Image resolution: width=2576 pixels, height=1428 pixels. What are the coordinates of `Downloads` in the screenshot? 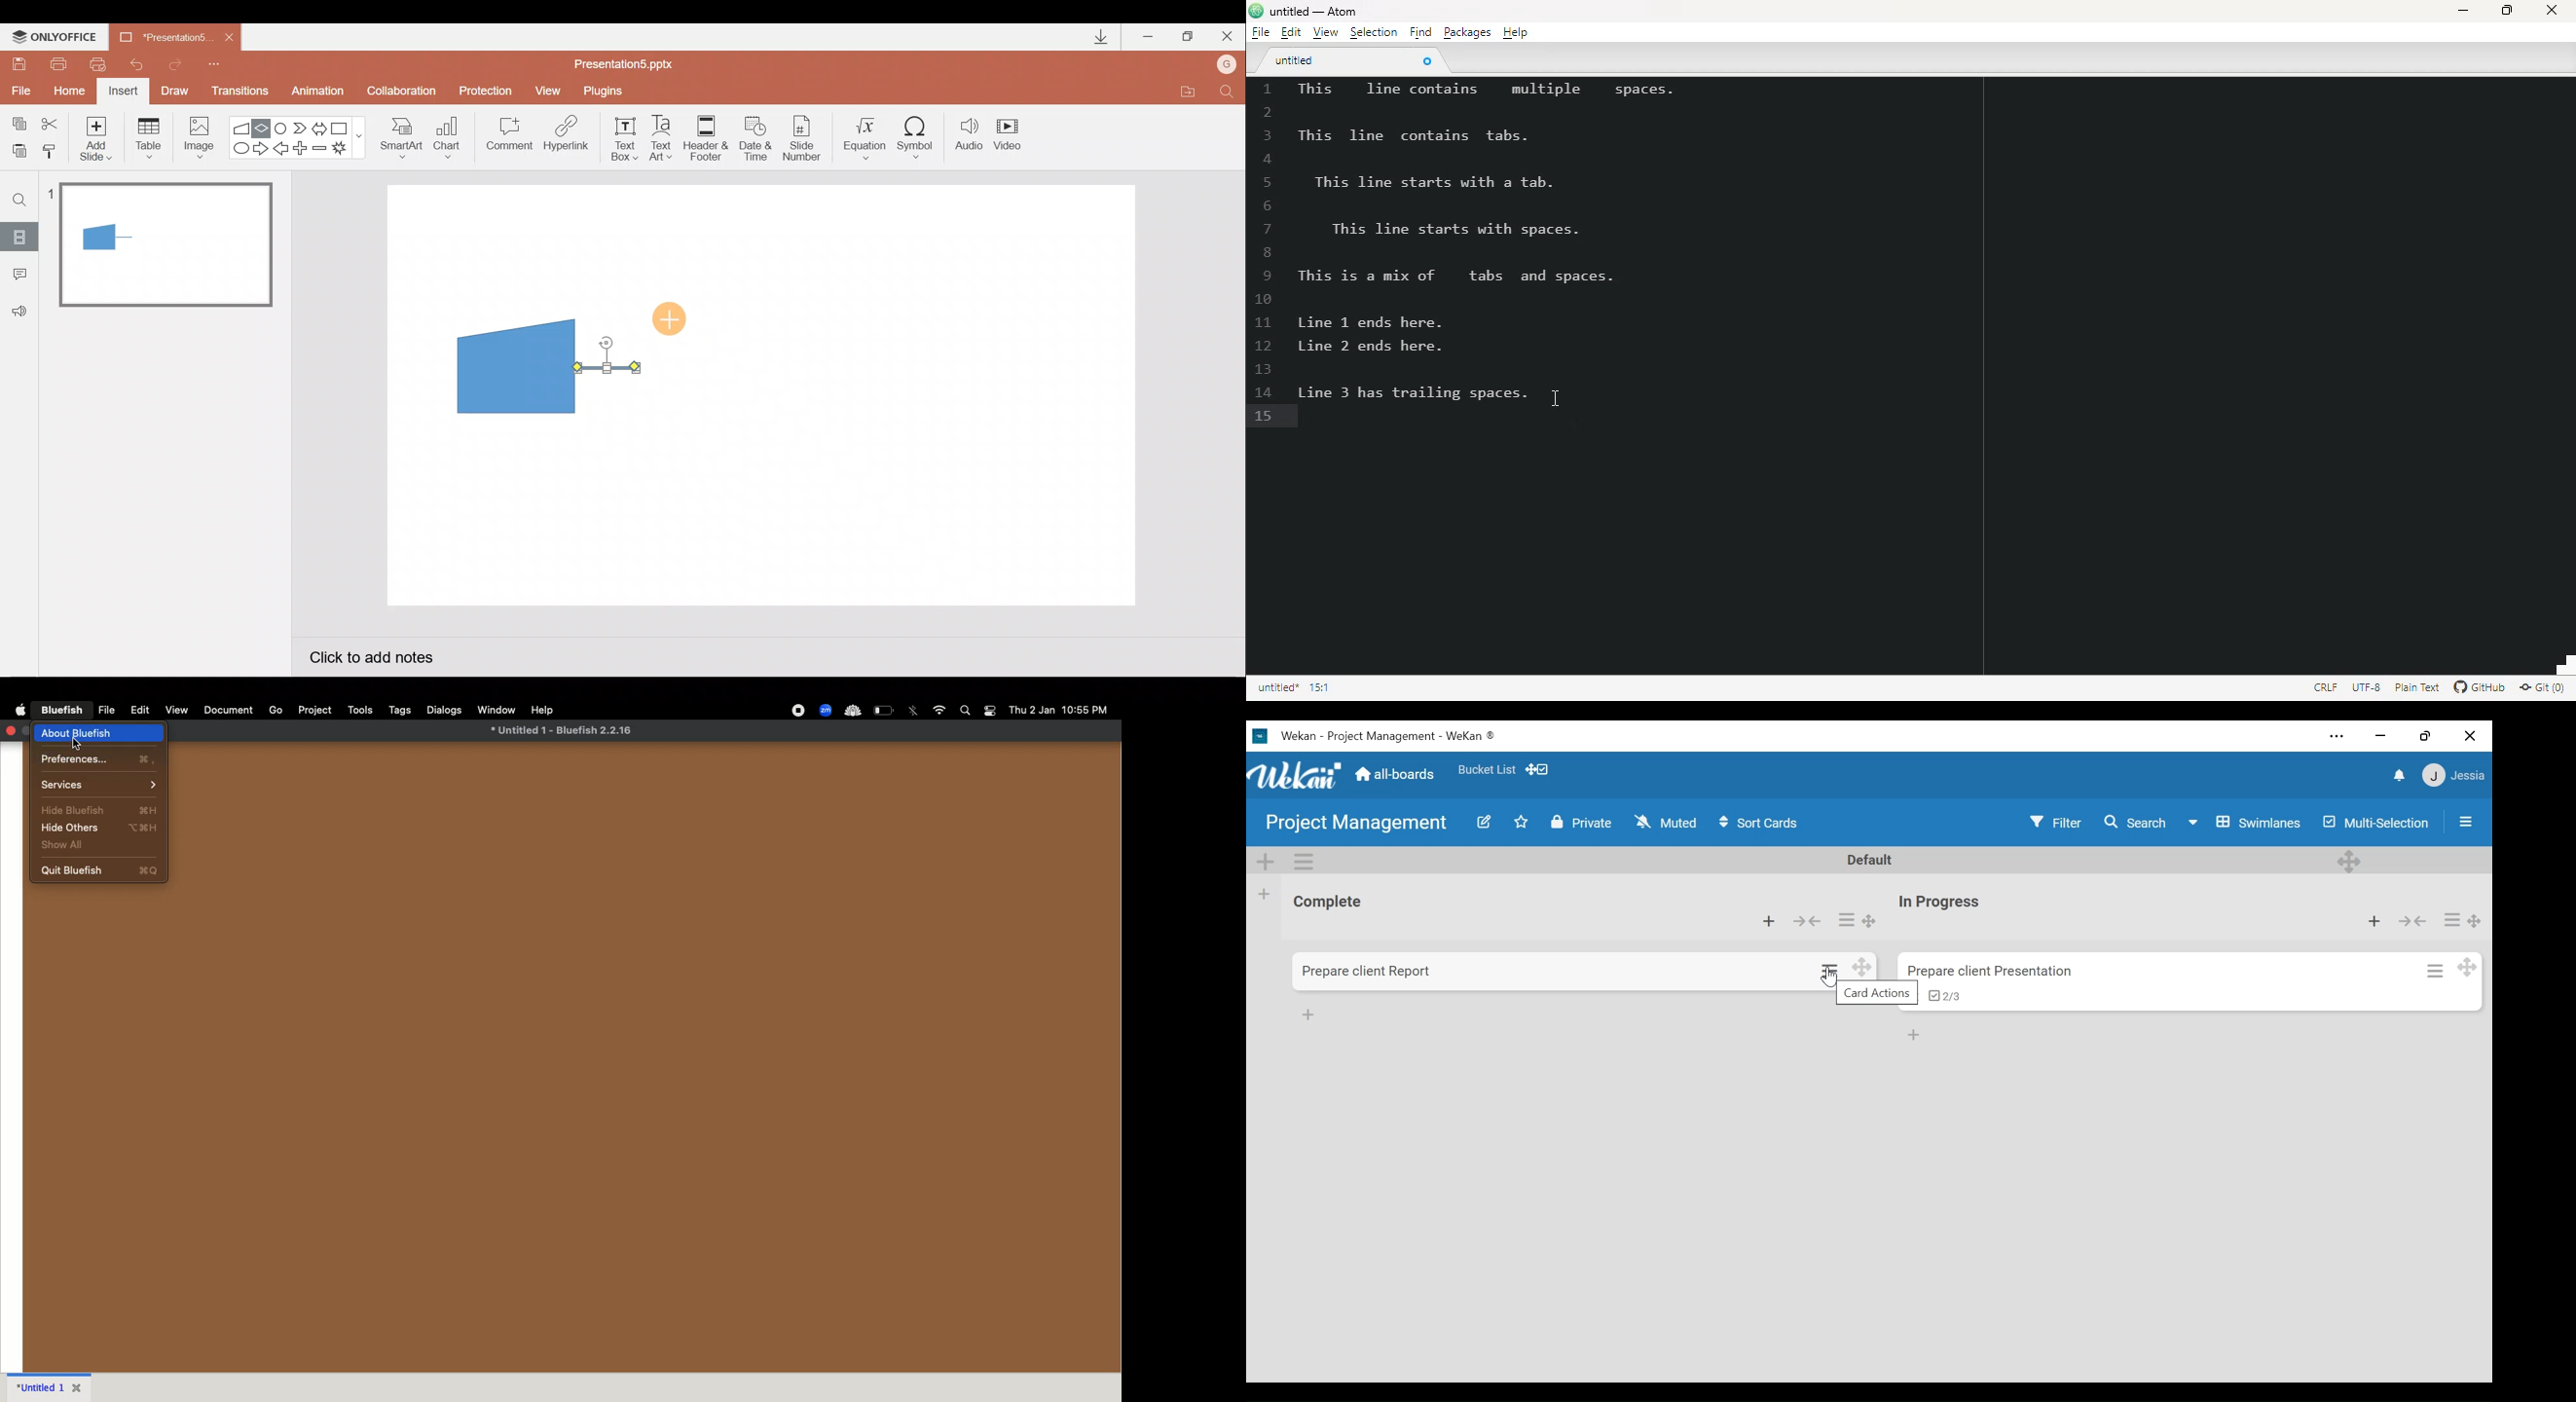 It's located at (1099, 38).